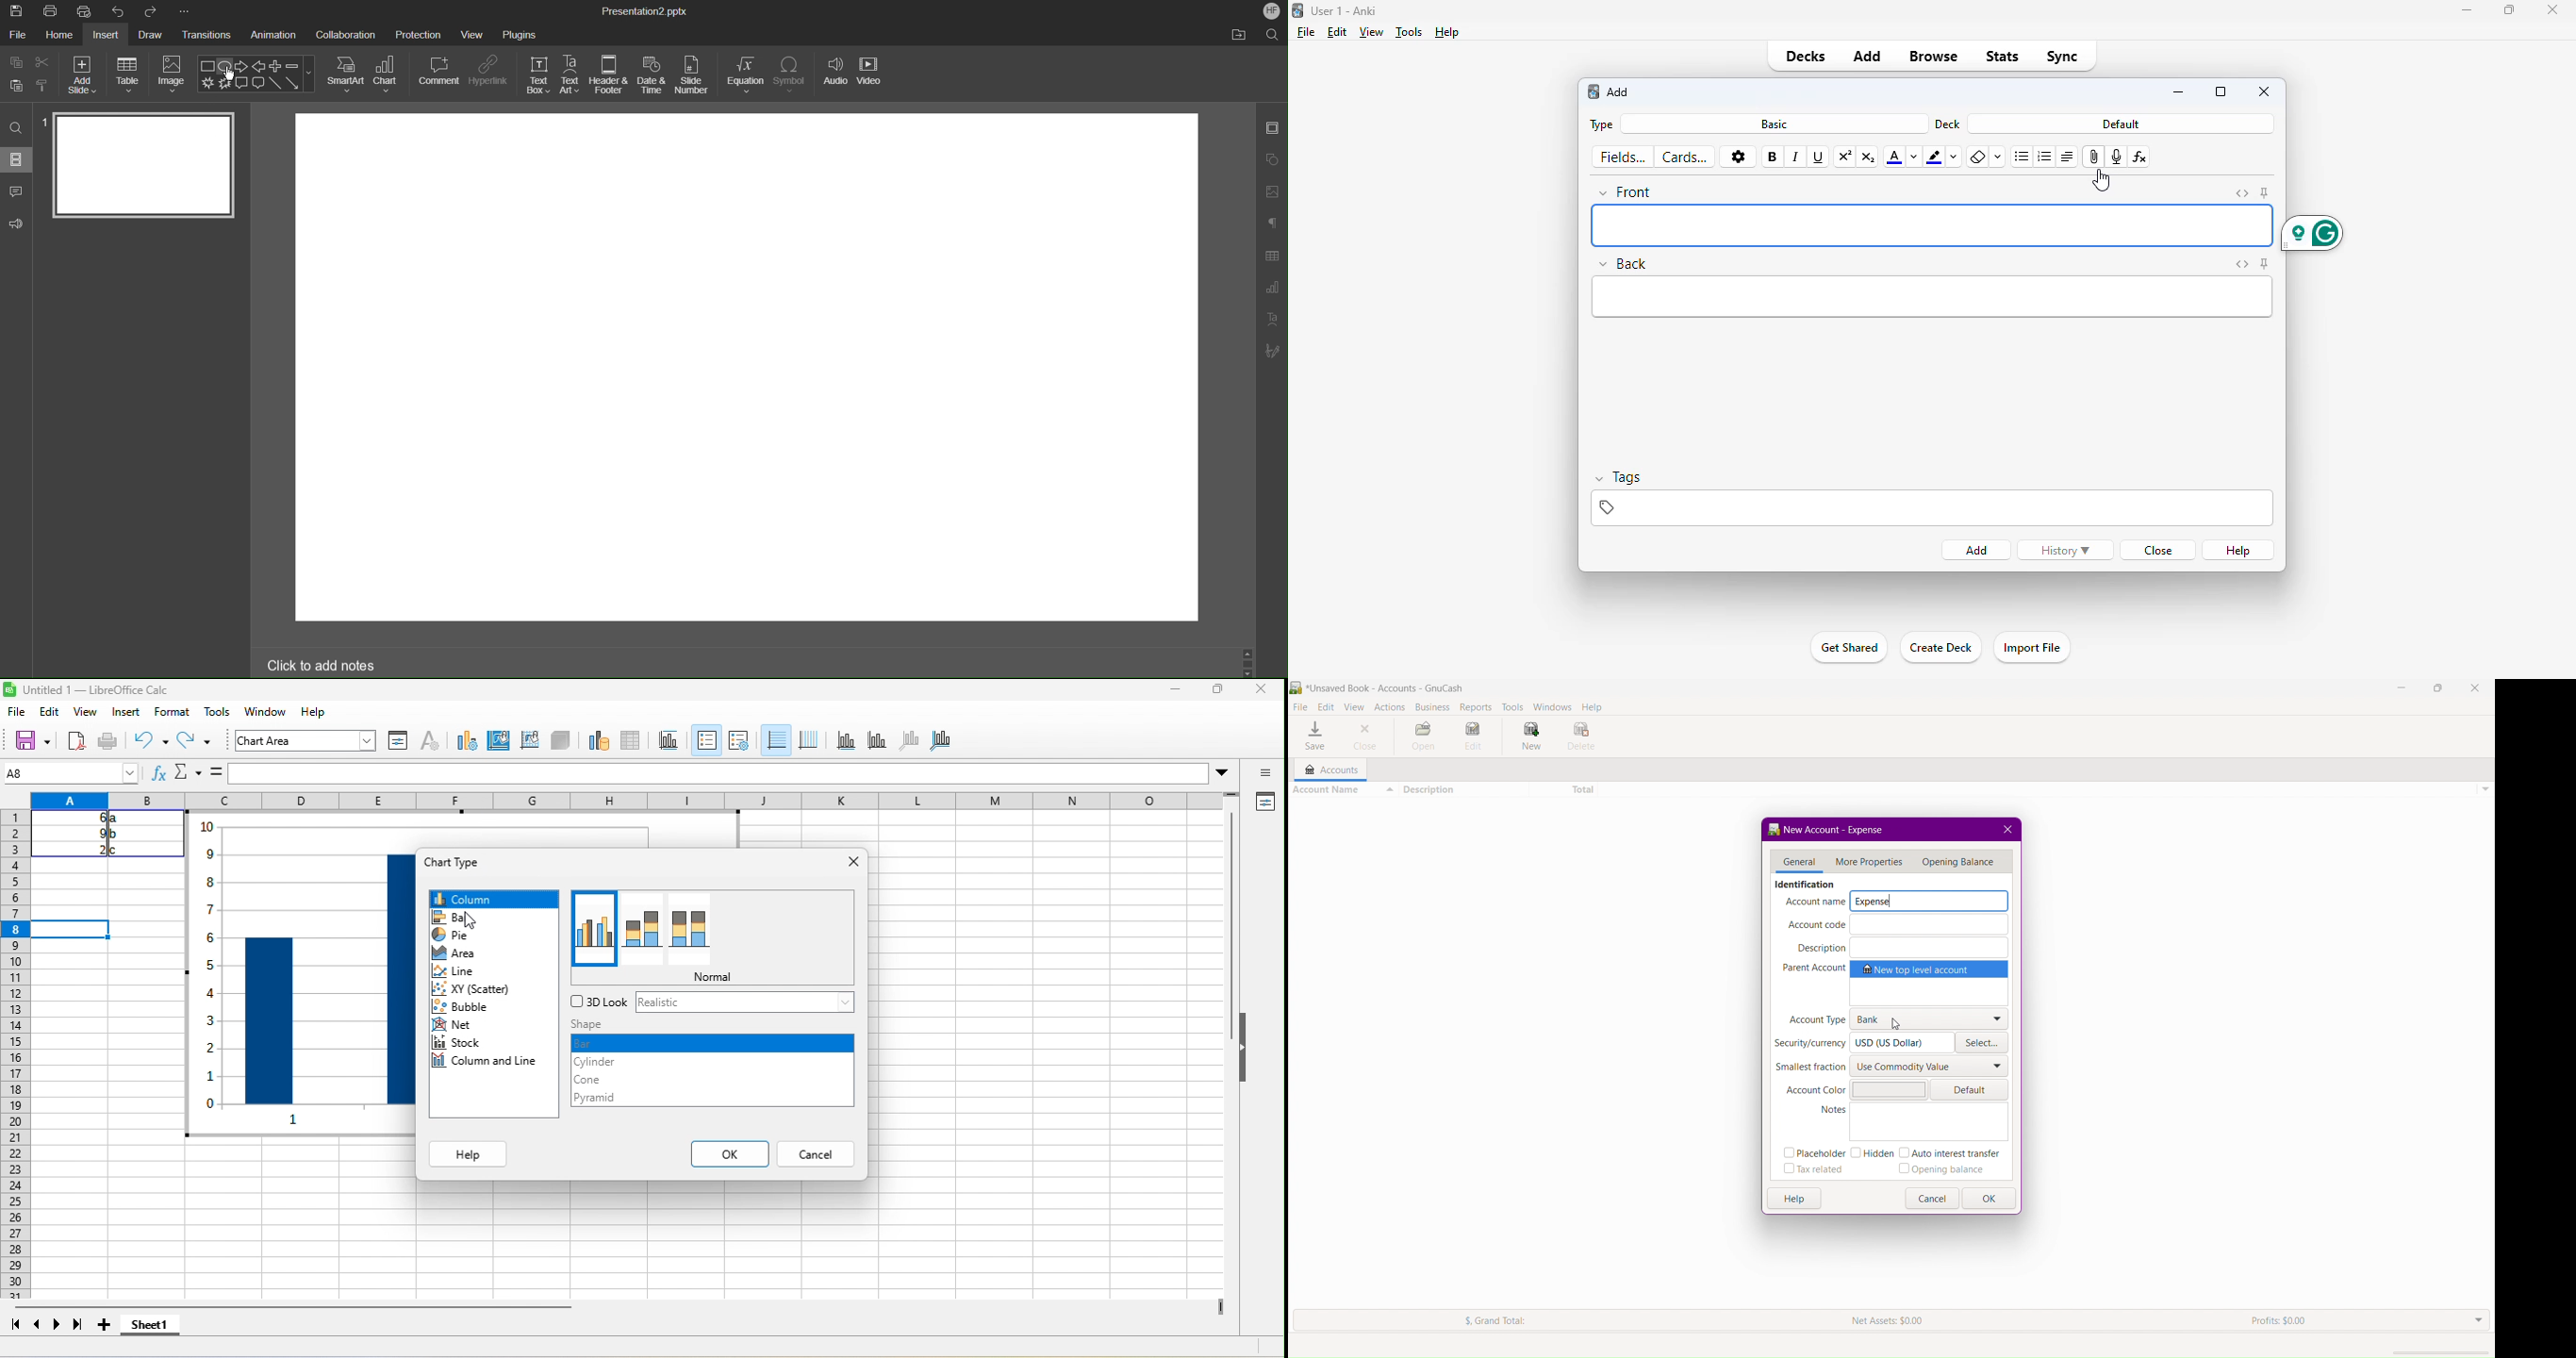 The width and height of the screenshot is (2576, 1372). What do you see at coordinates (1914, 157) in the screenshot?
I see `change color` at bounding box center [1914, 157].